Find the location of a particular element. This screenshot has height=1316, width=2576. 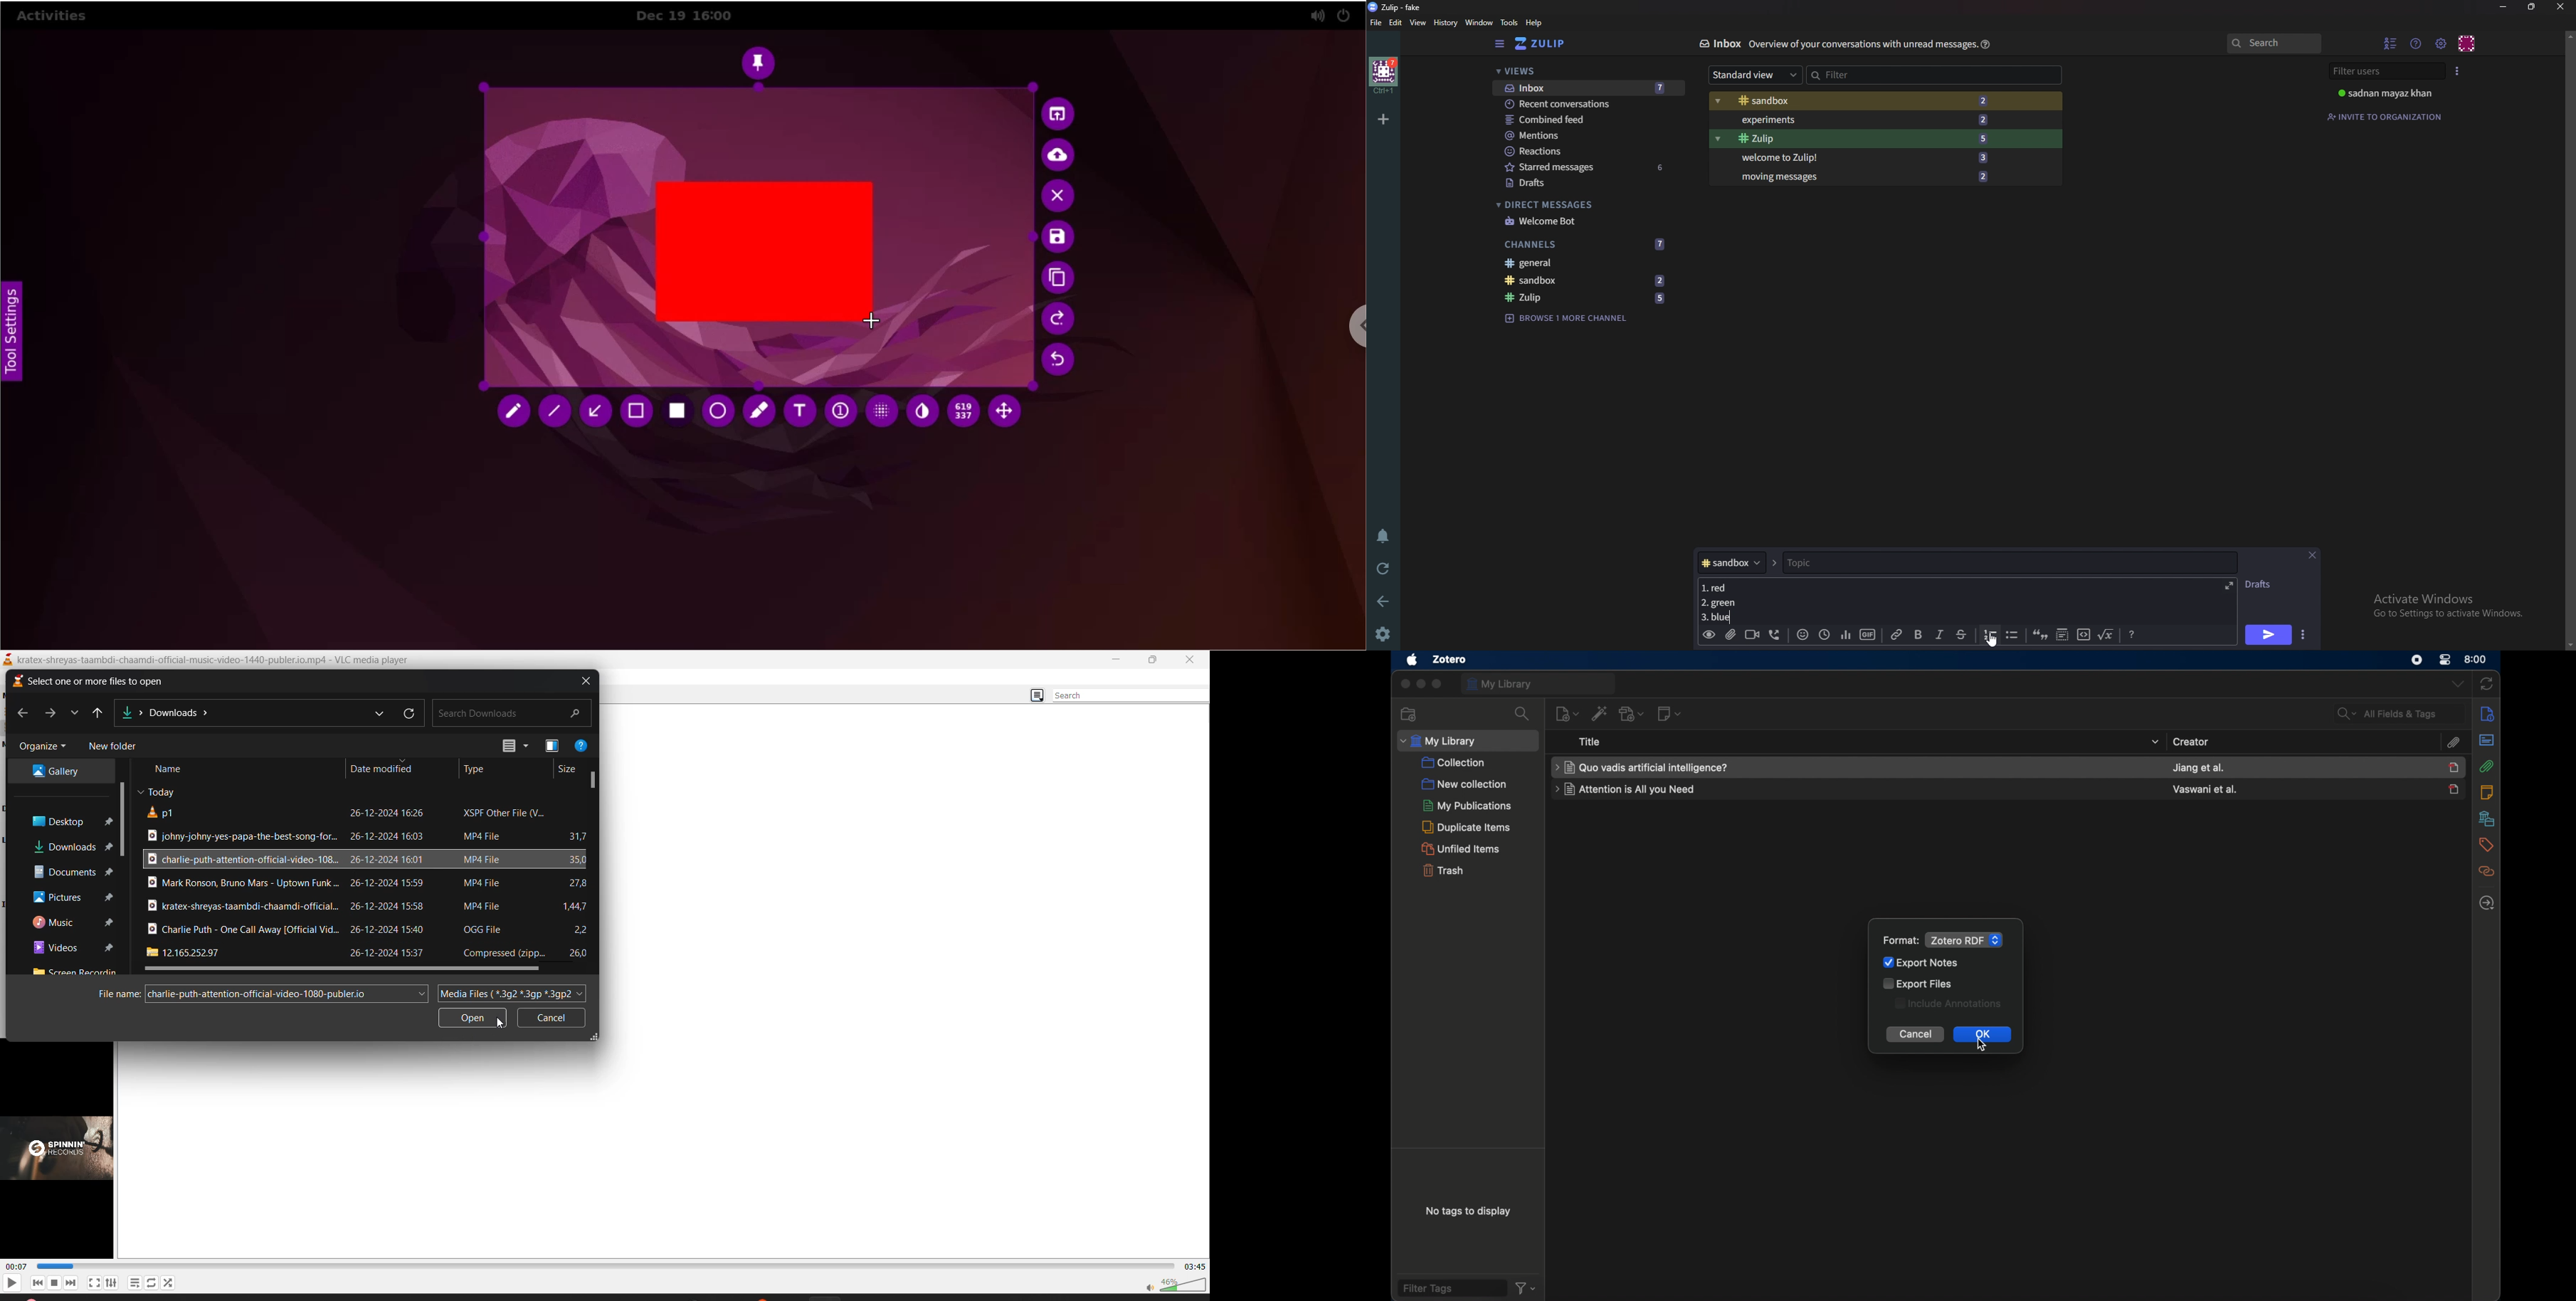

Inbox is located at coordinates (1719, 43).